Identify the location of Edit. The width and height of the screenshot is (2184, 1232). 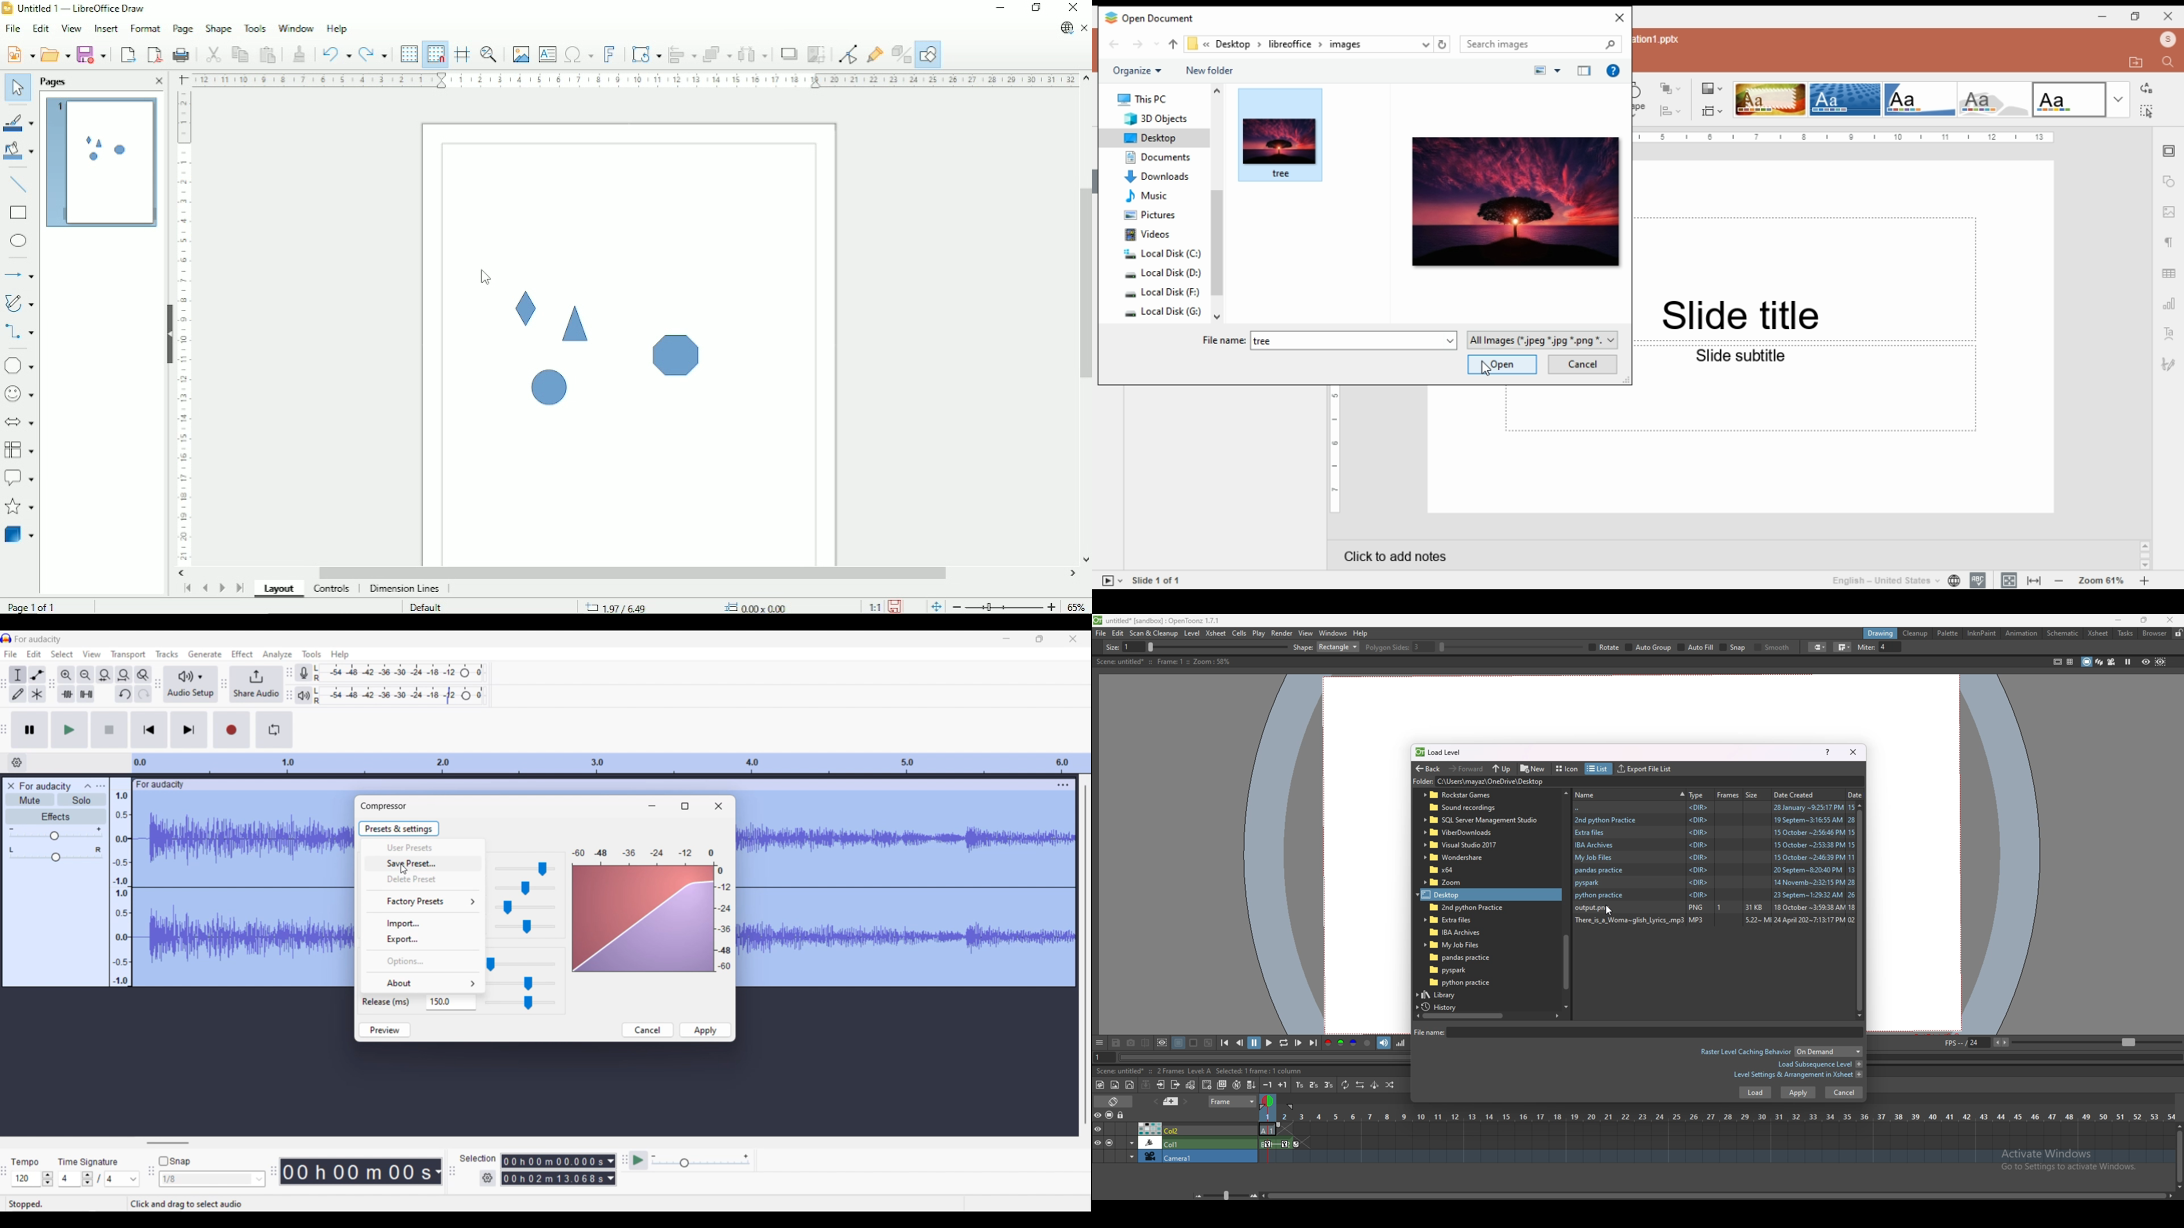
(40, 29).